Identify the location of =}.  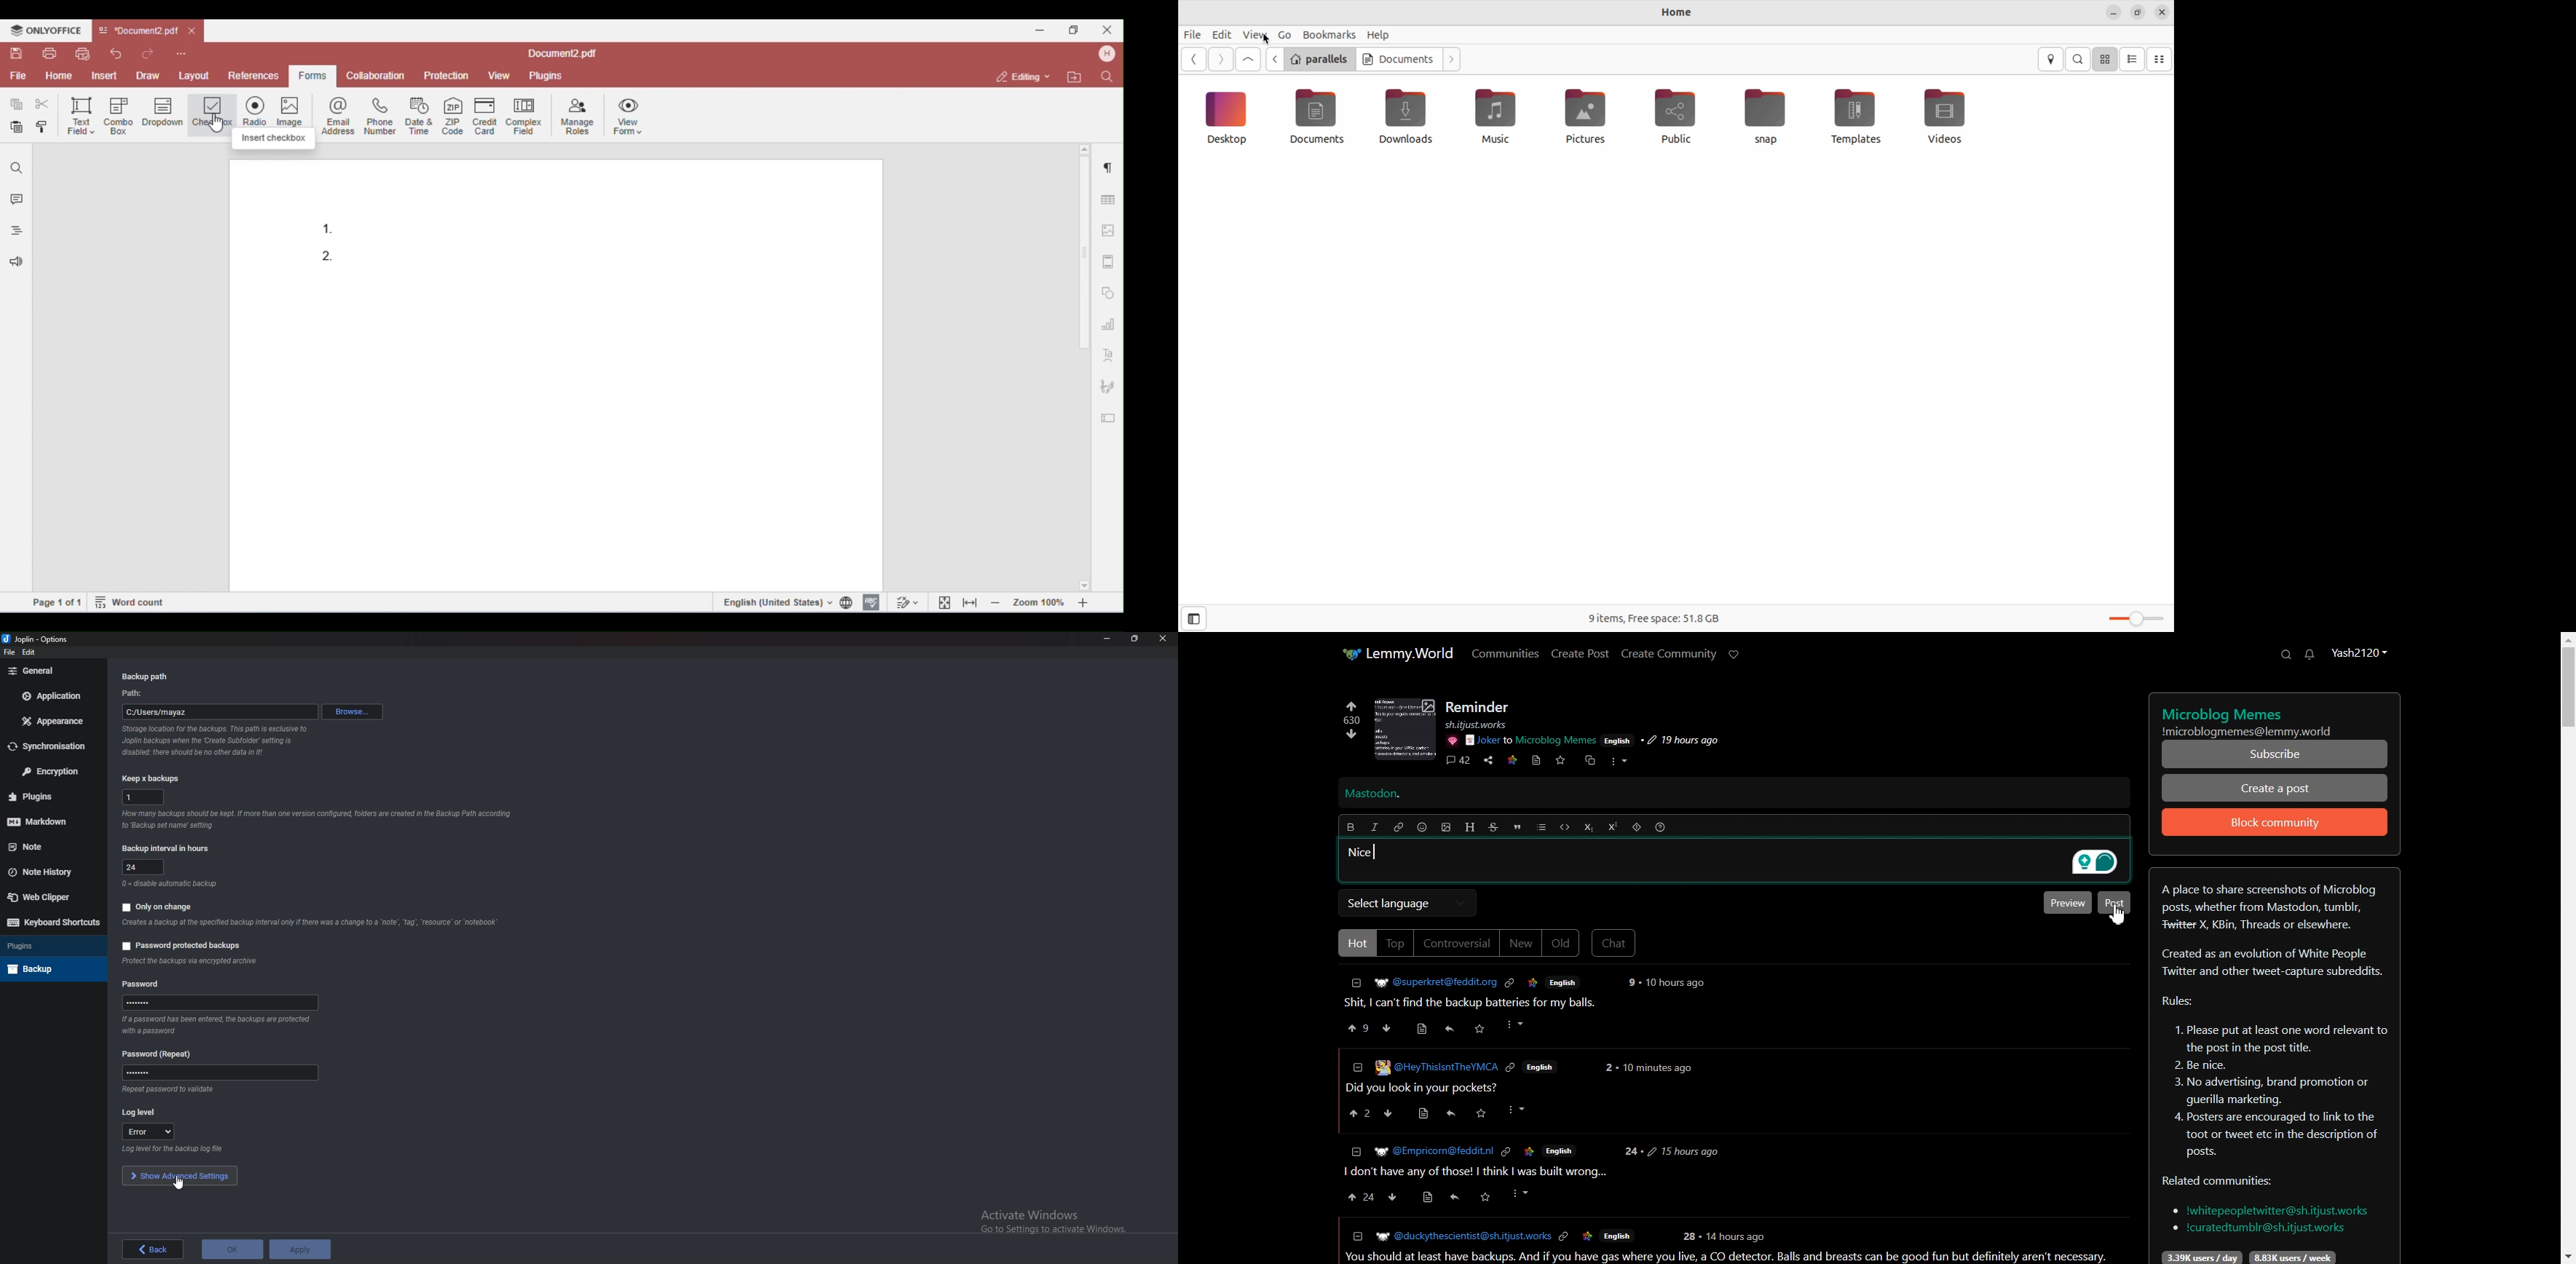
(1355, 1150).